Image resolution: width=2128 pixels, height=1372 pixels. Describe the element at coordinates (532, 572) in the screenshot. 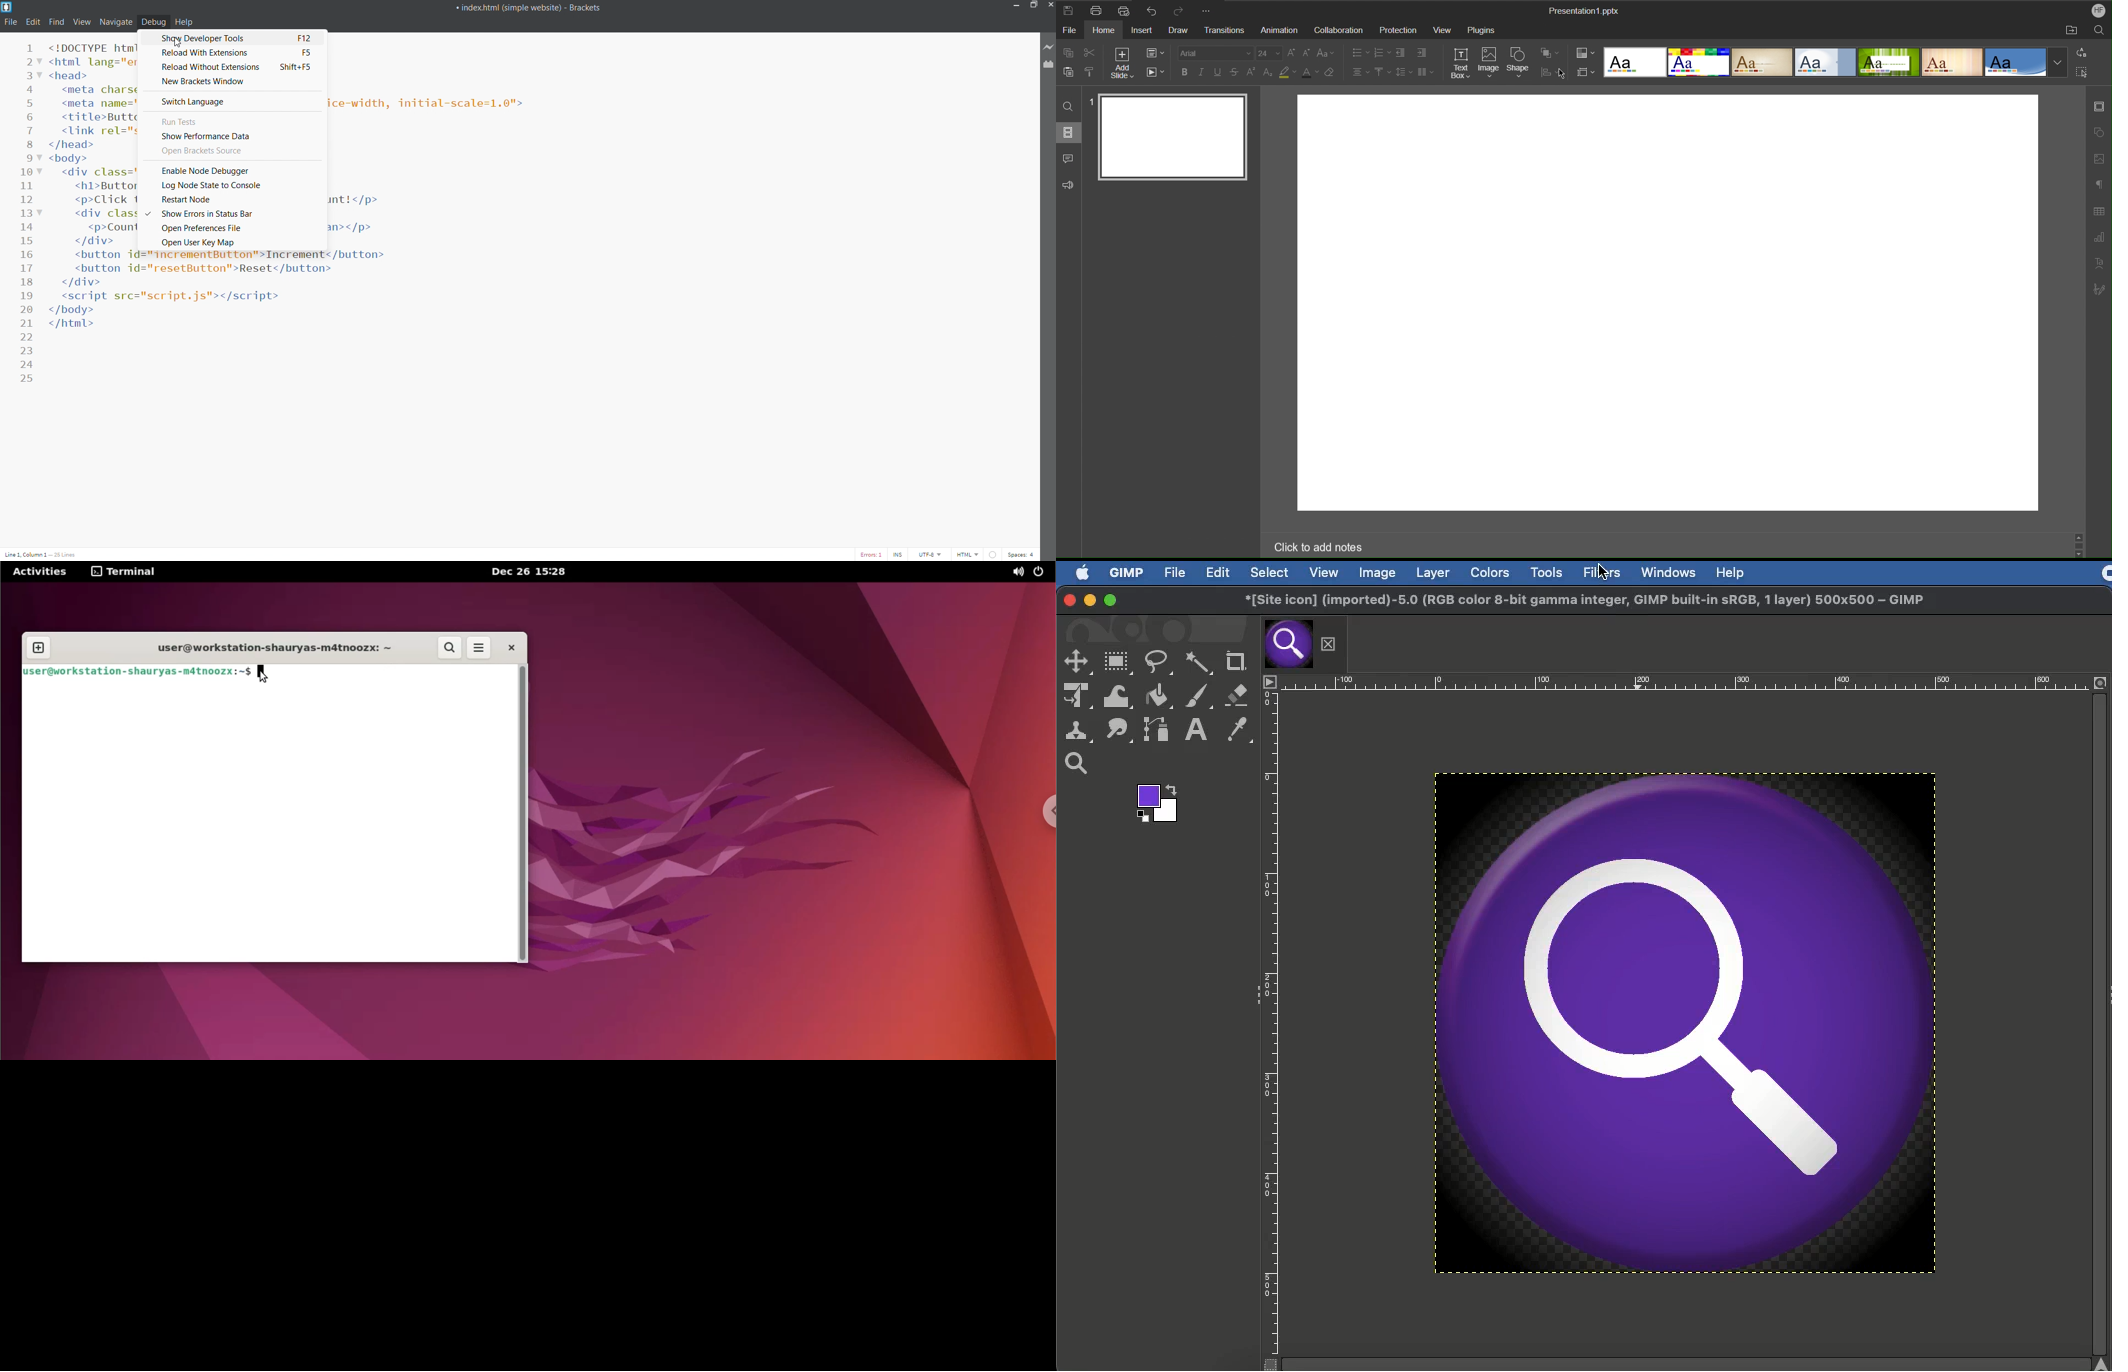

I see `Dec 26 15:28` at that location.